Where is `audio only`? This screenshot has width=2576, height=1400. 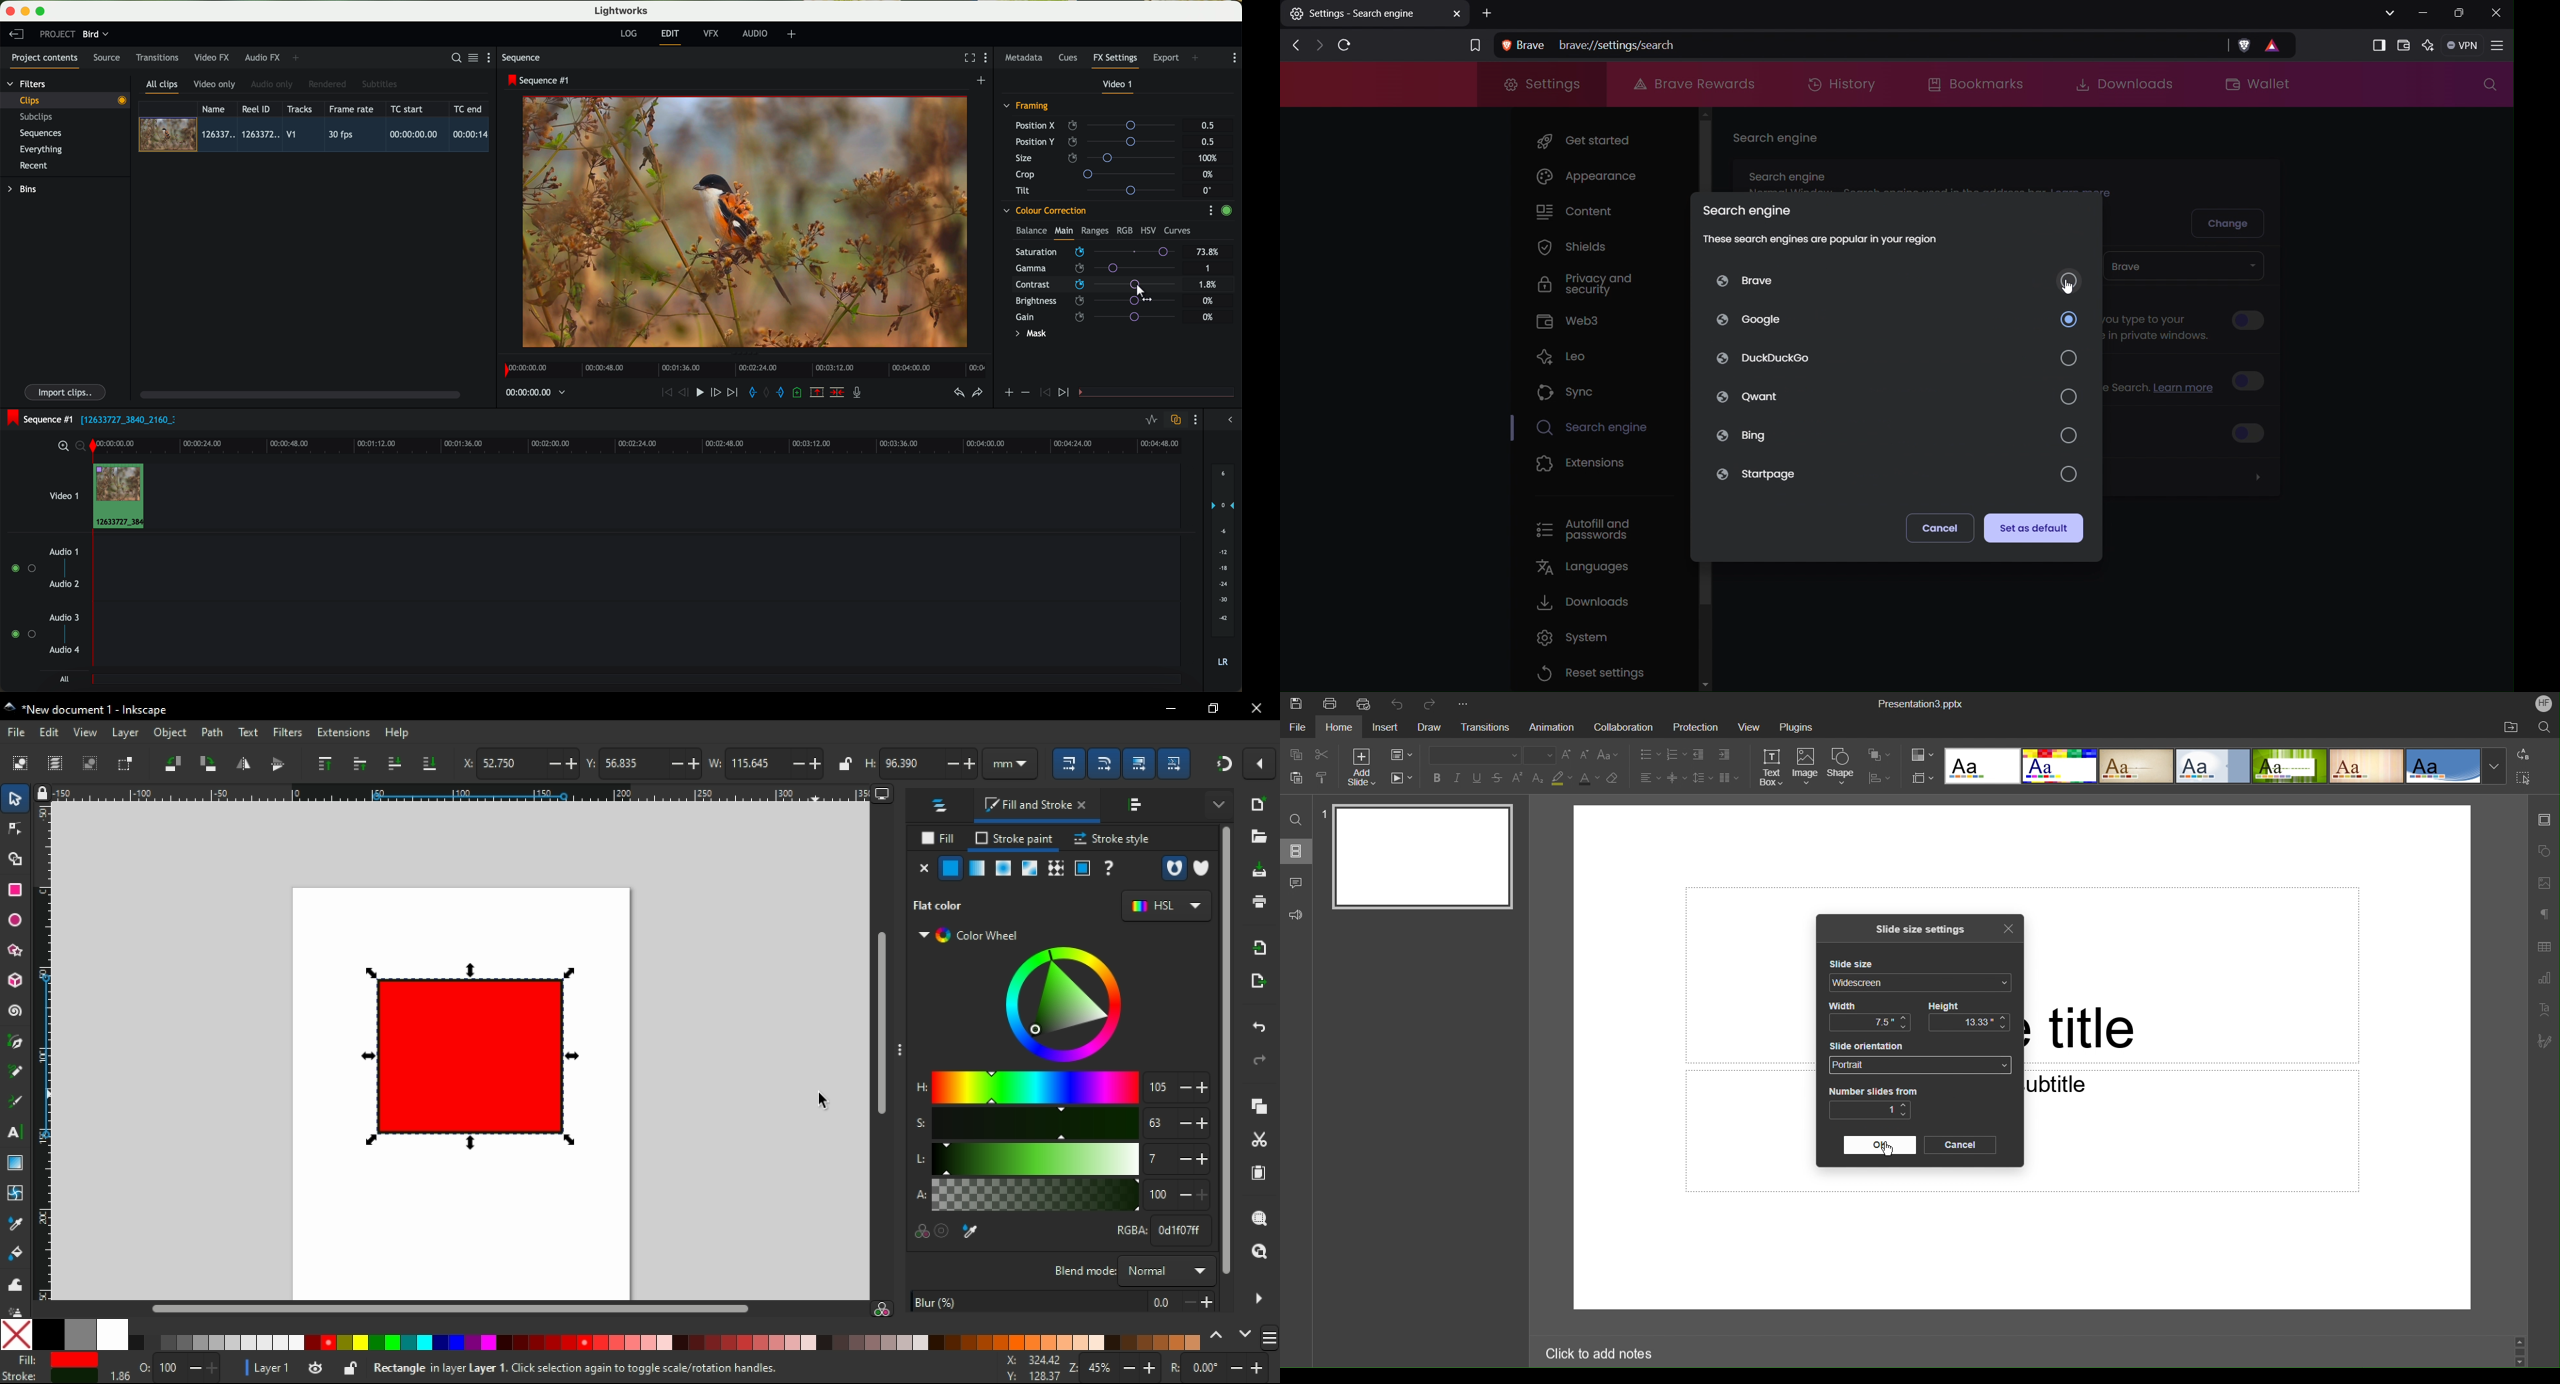 audio only is located at coordinates (272, 84).